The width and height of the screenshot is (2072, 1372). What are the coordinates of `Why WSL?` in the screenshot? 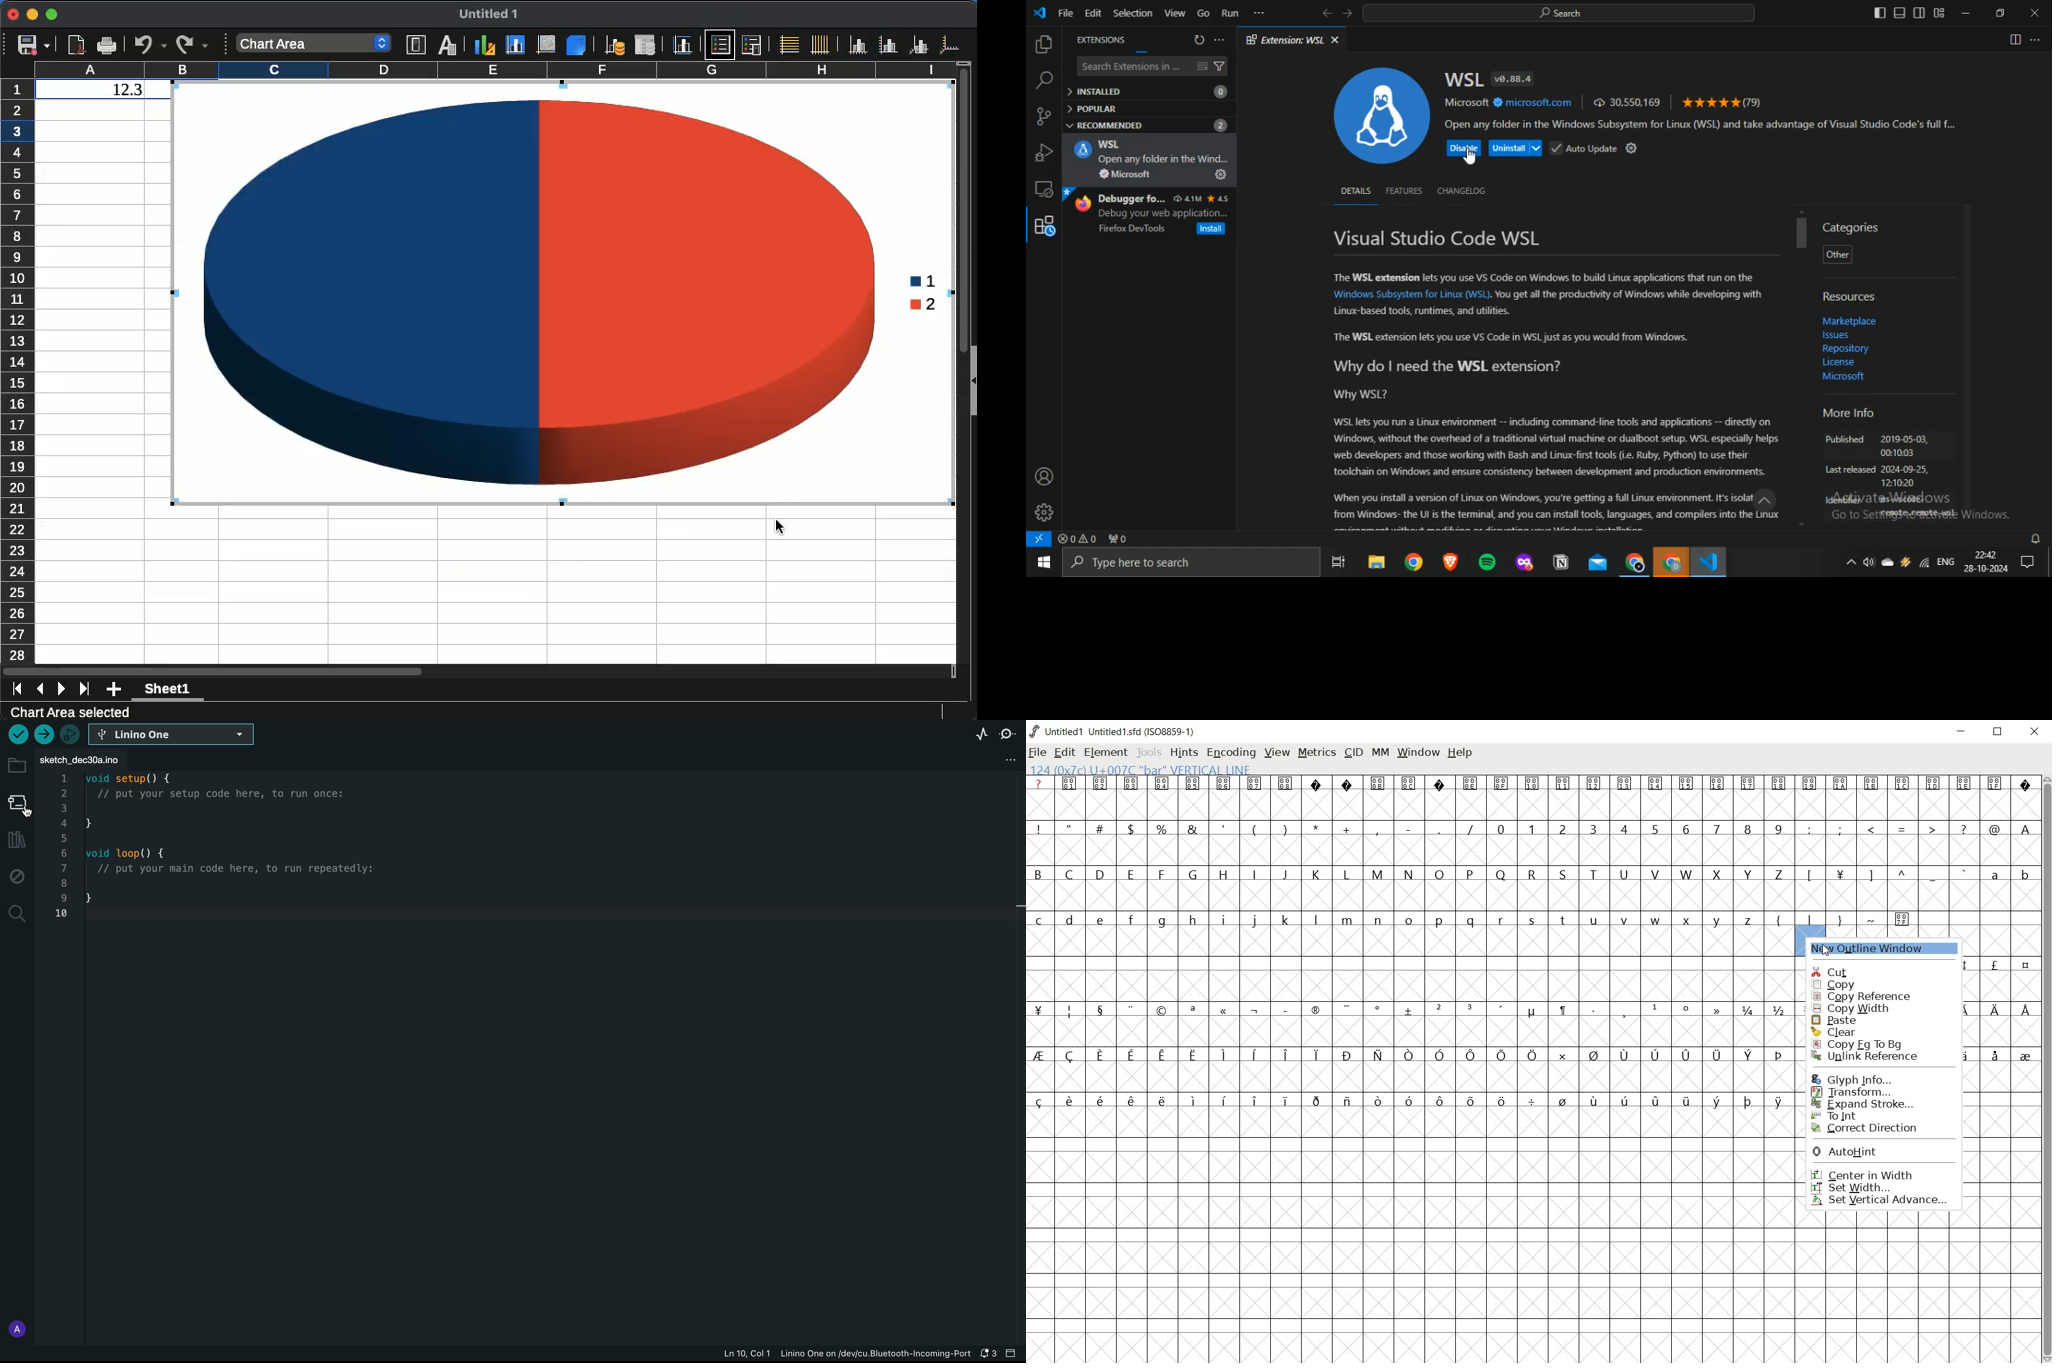 It's located at (1362, 397).